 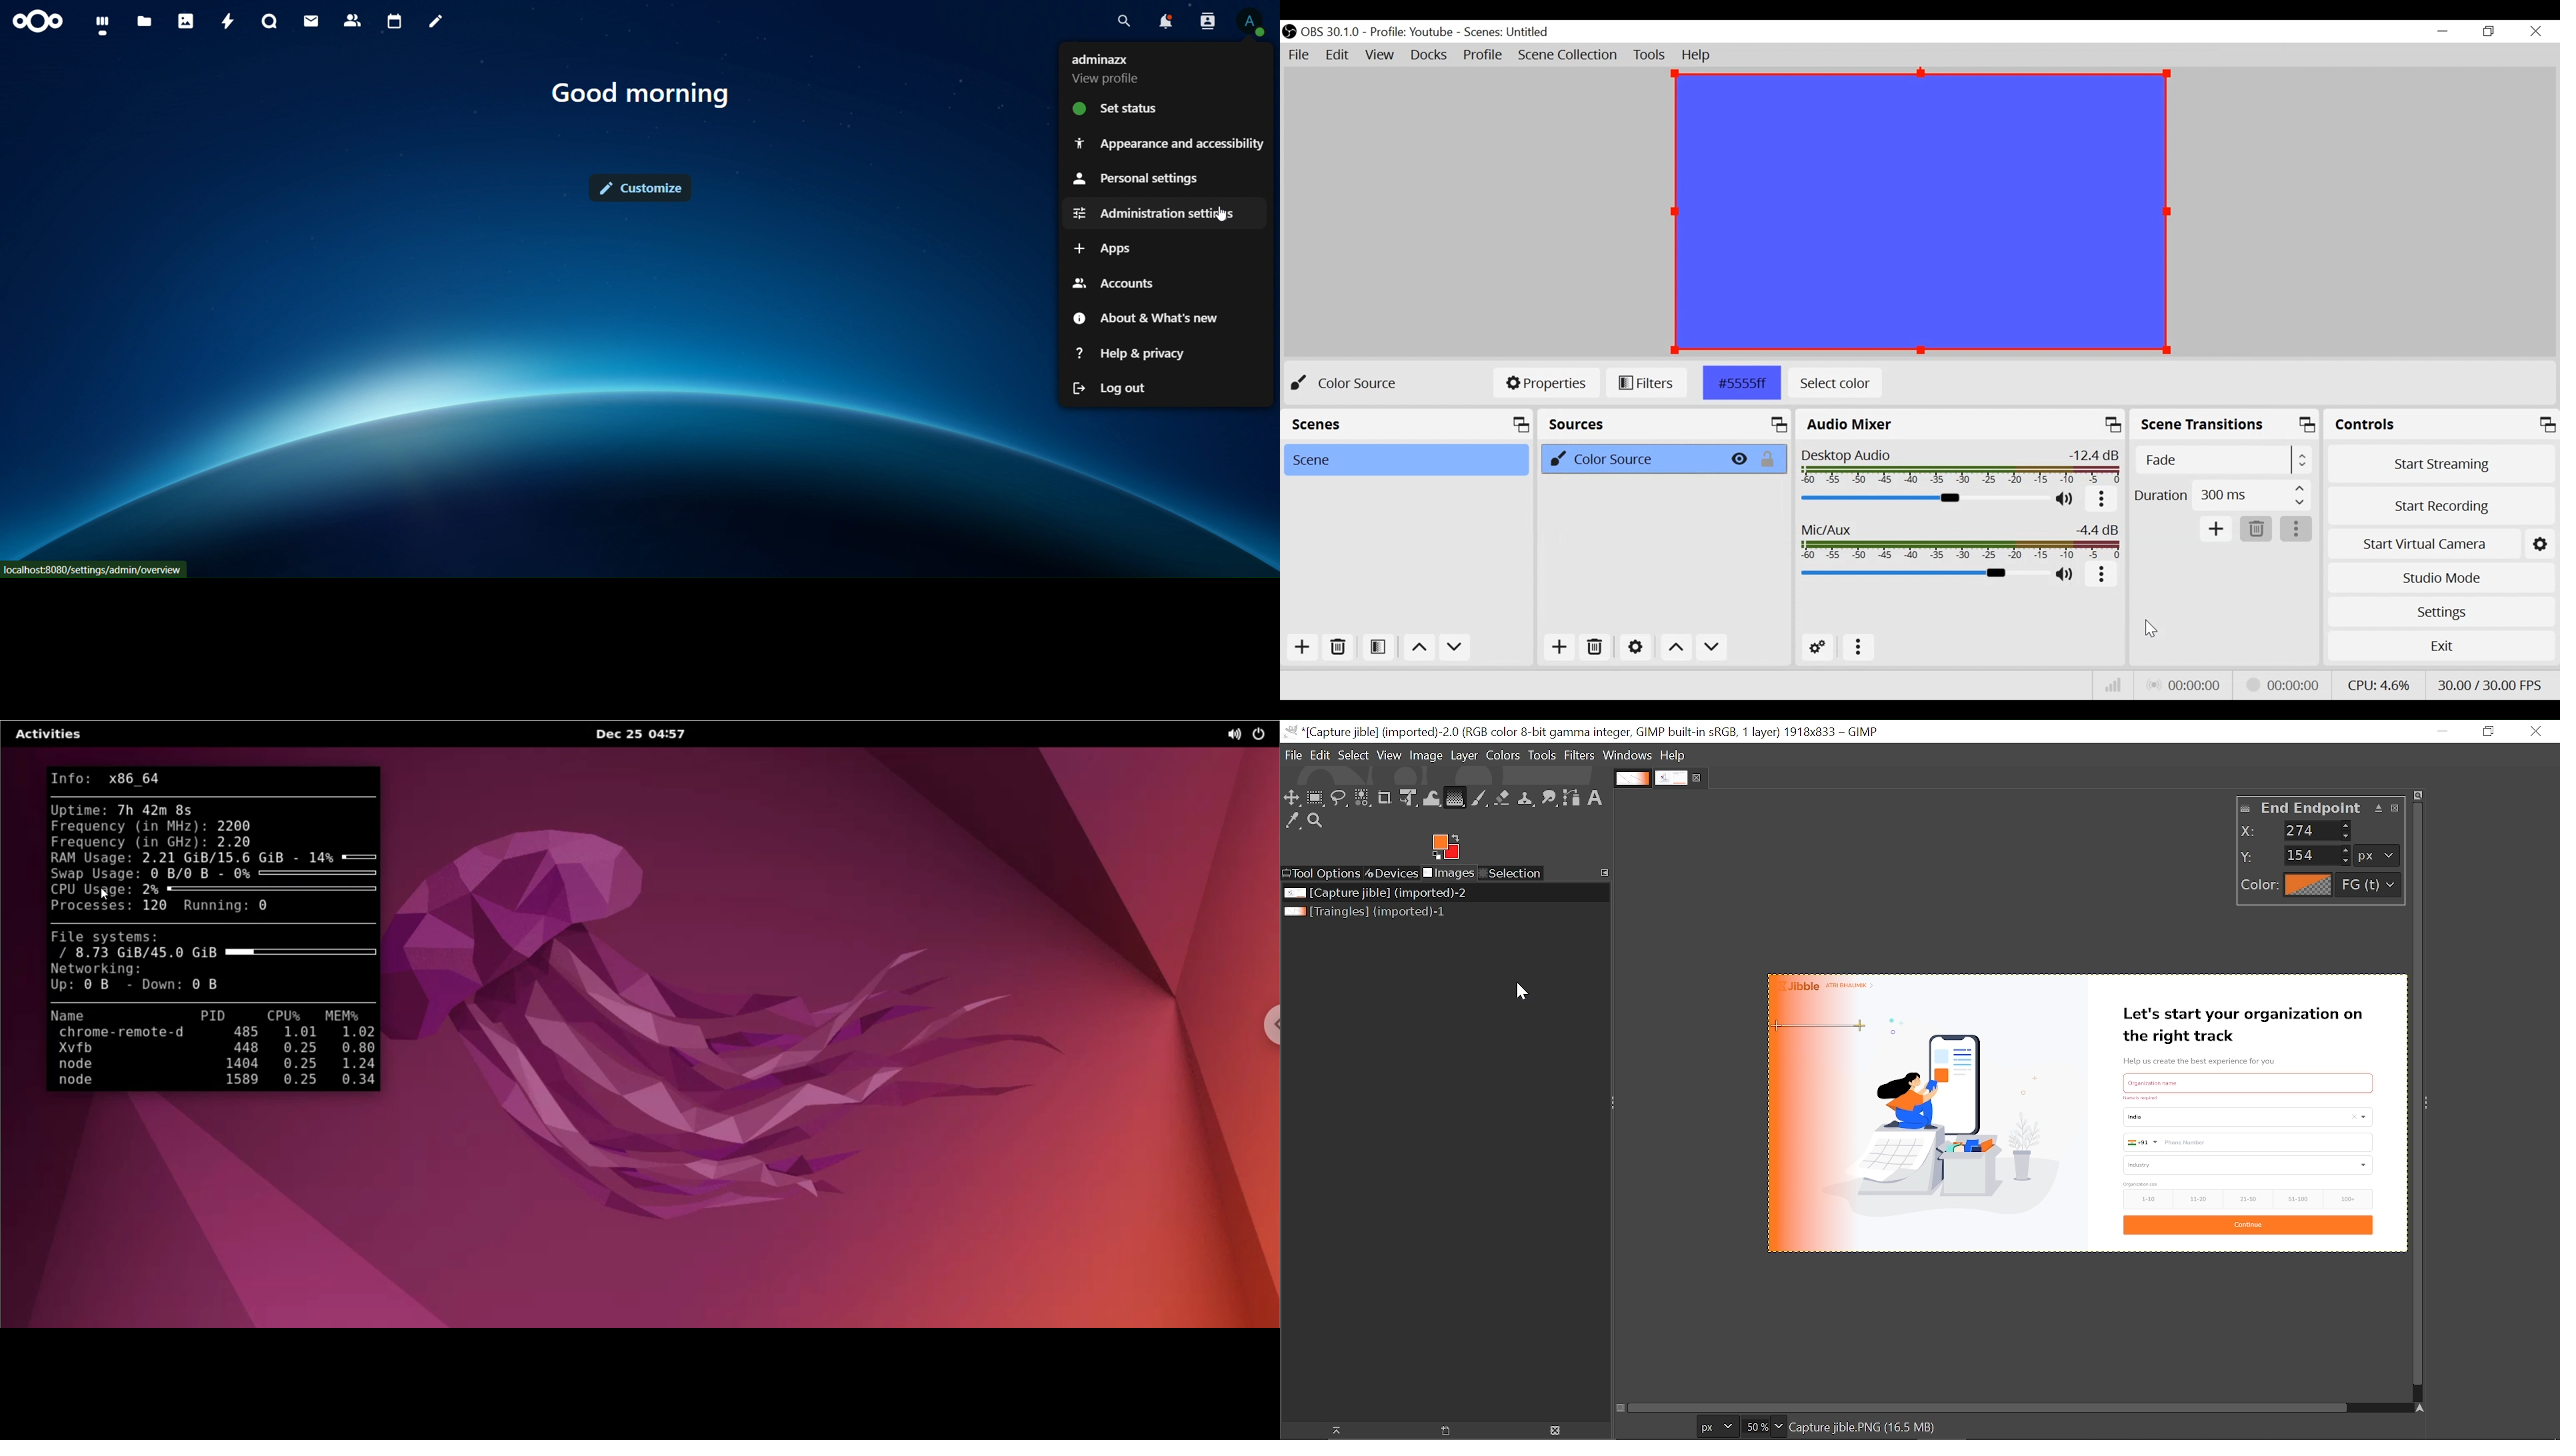 What do you see at coordinates (271, 21) in the screenshot?
I see `talk` at bounding box center [271, 21].